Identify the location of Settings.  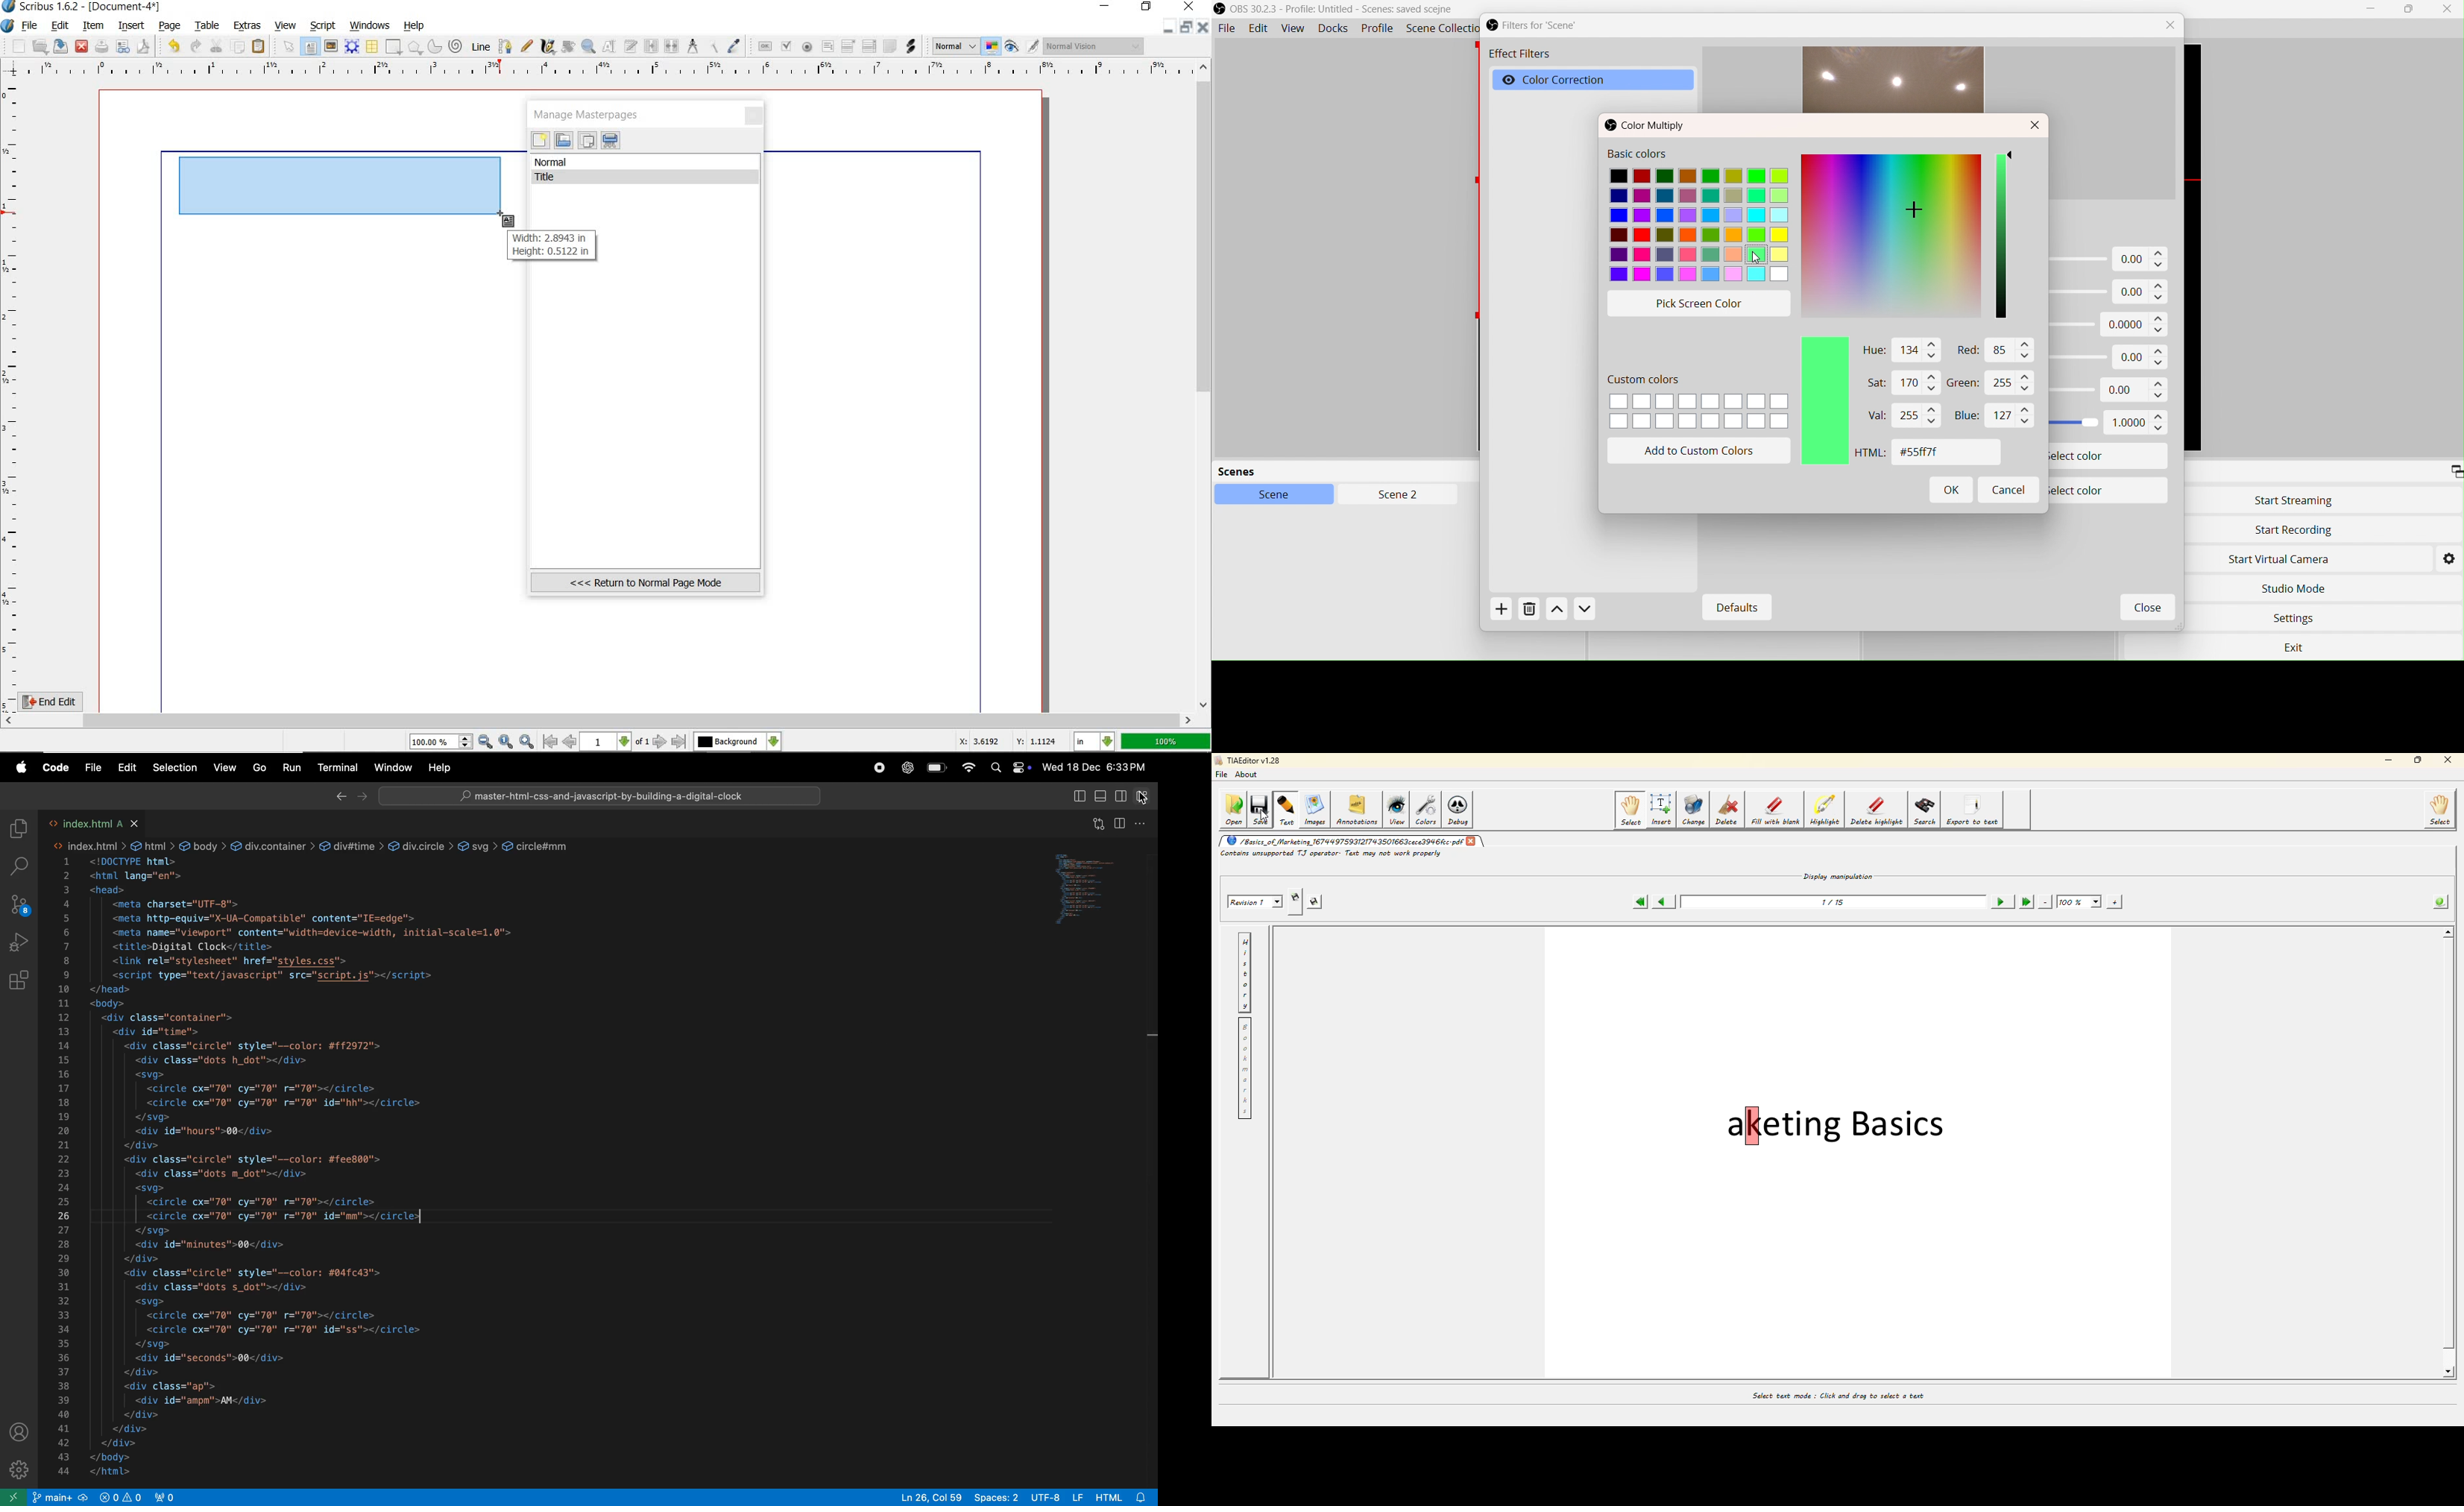
(2296, 620).